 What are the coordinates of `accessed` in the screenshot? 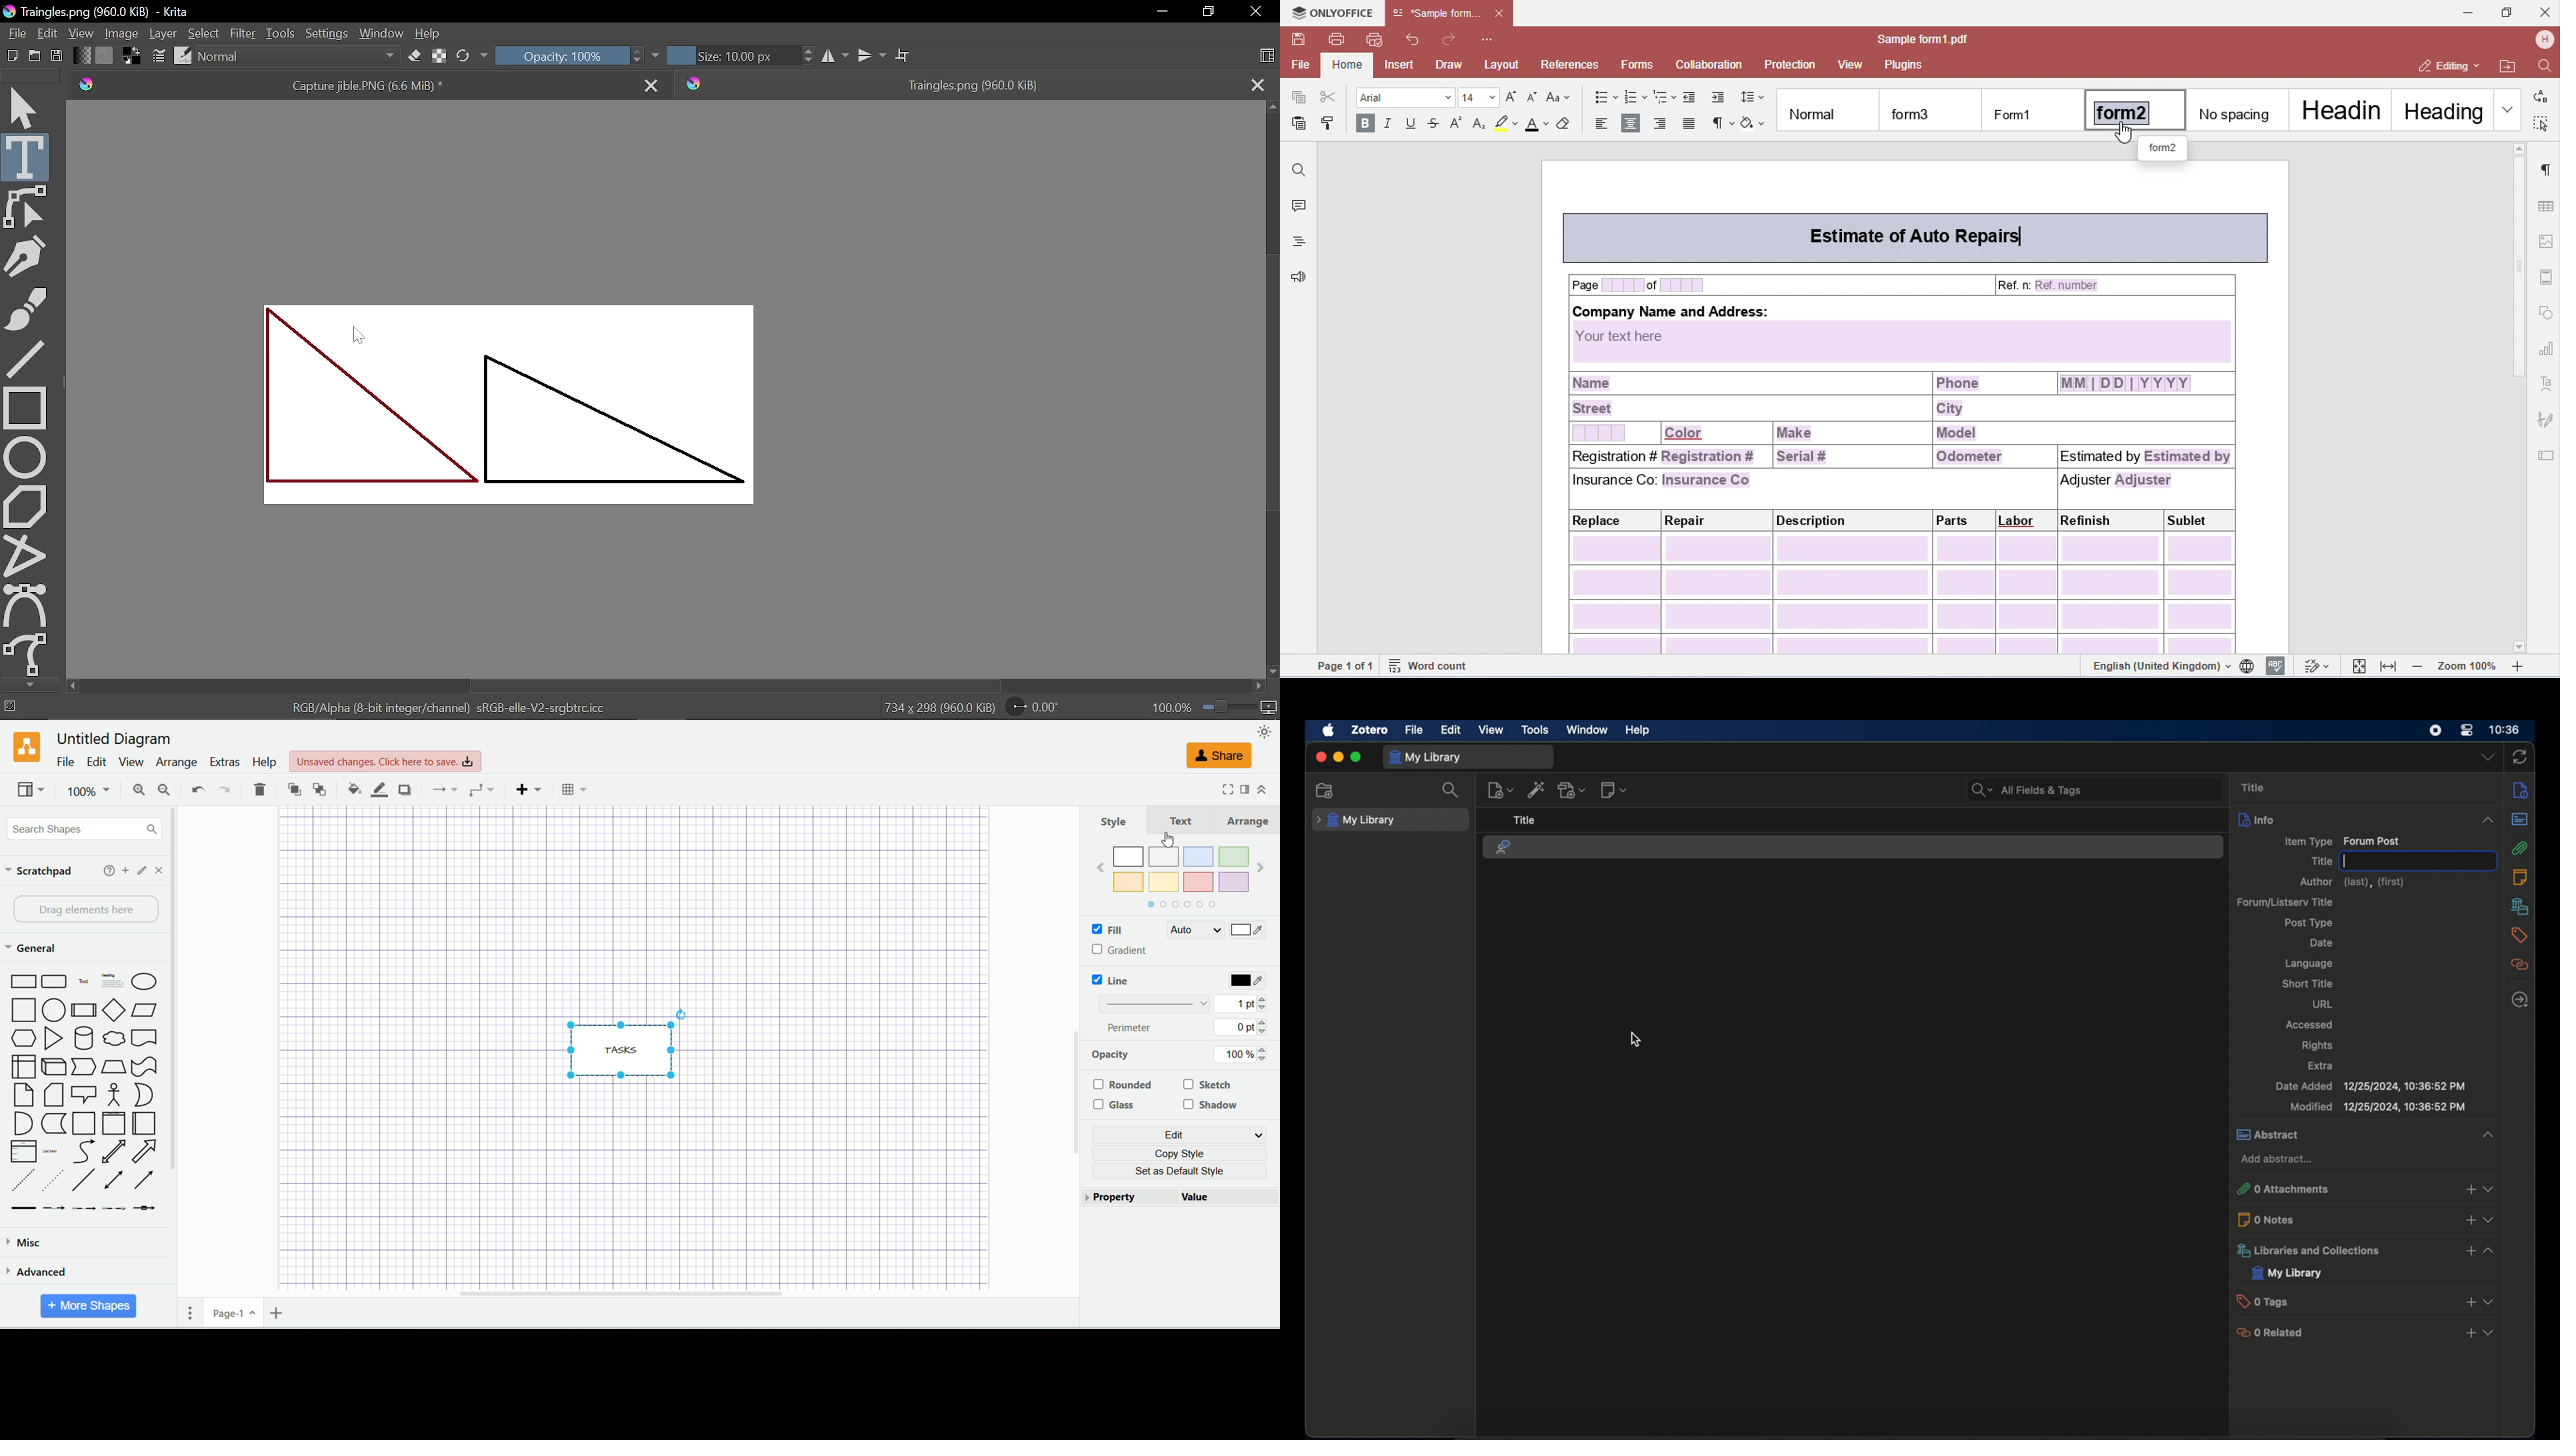 It's located at (2309, 1025).